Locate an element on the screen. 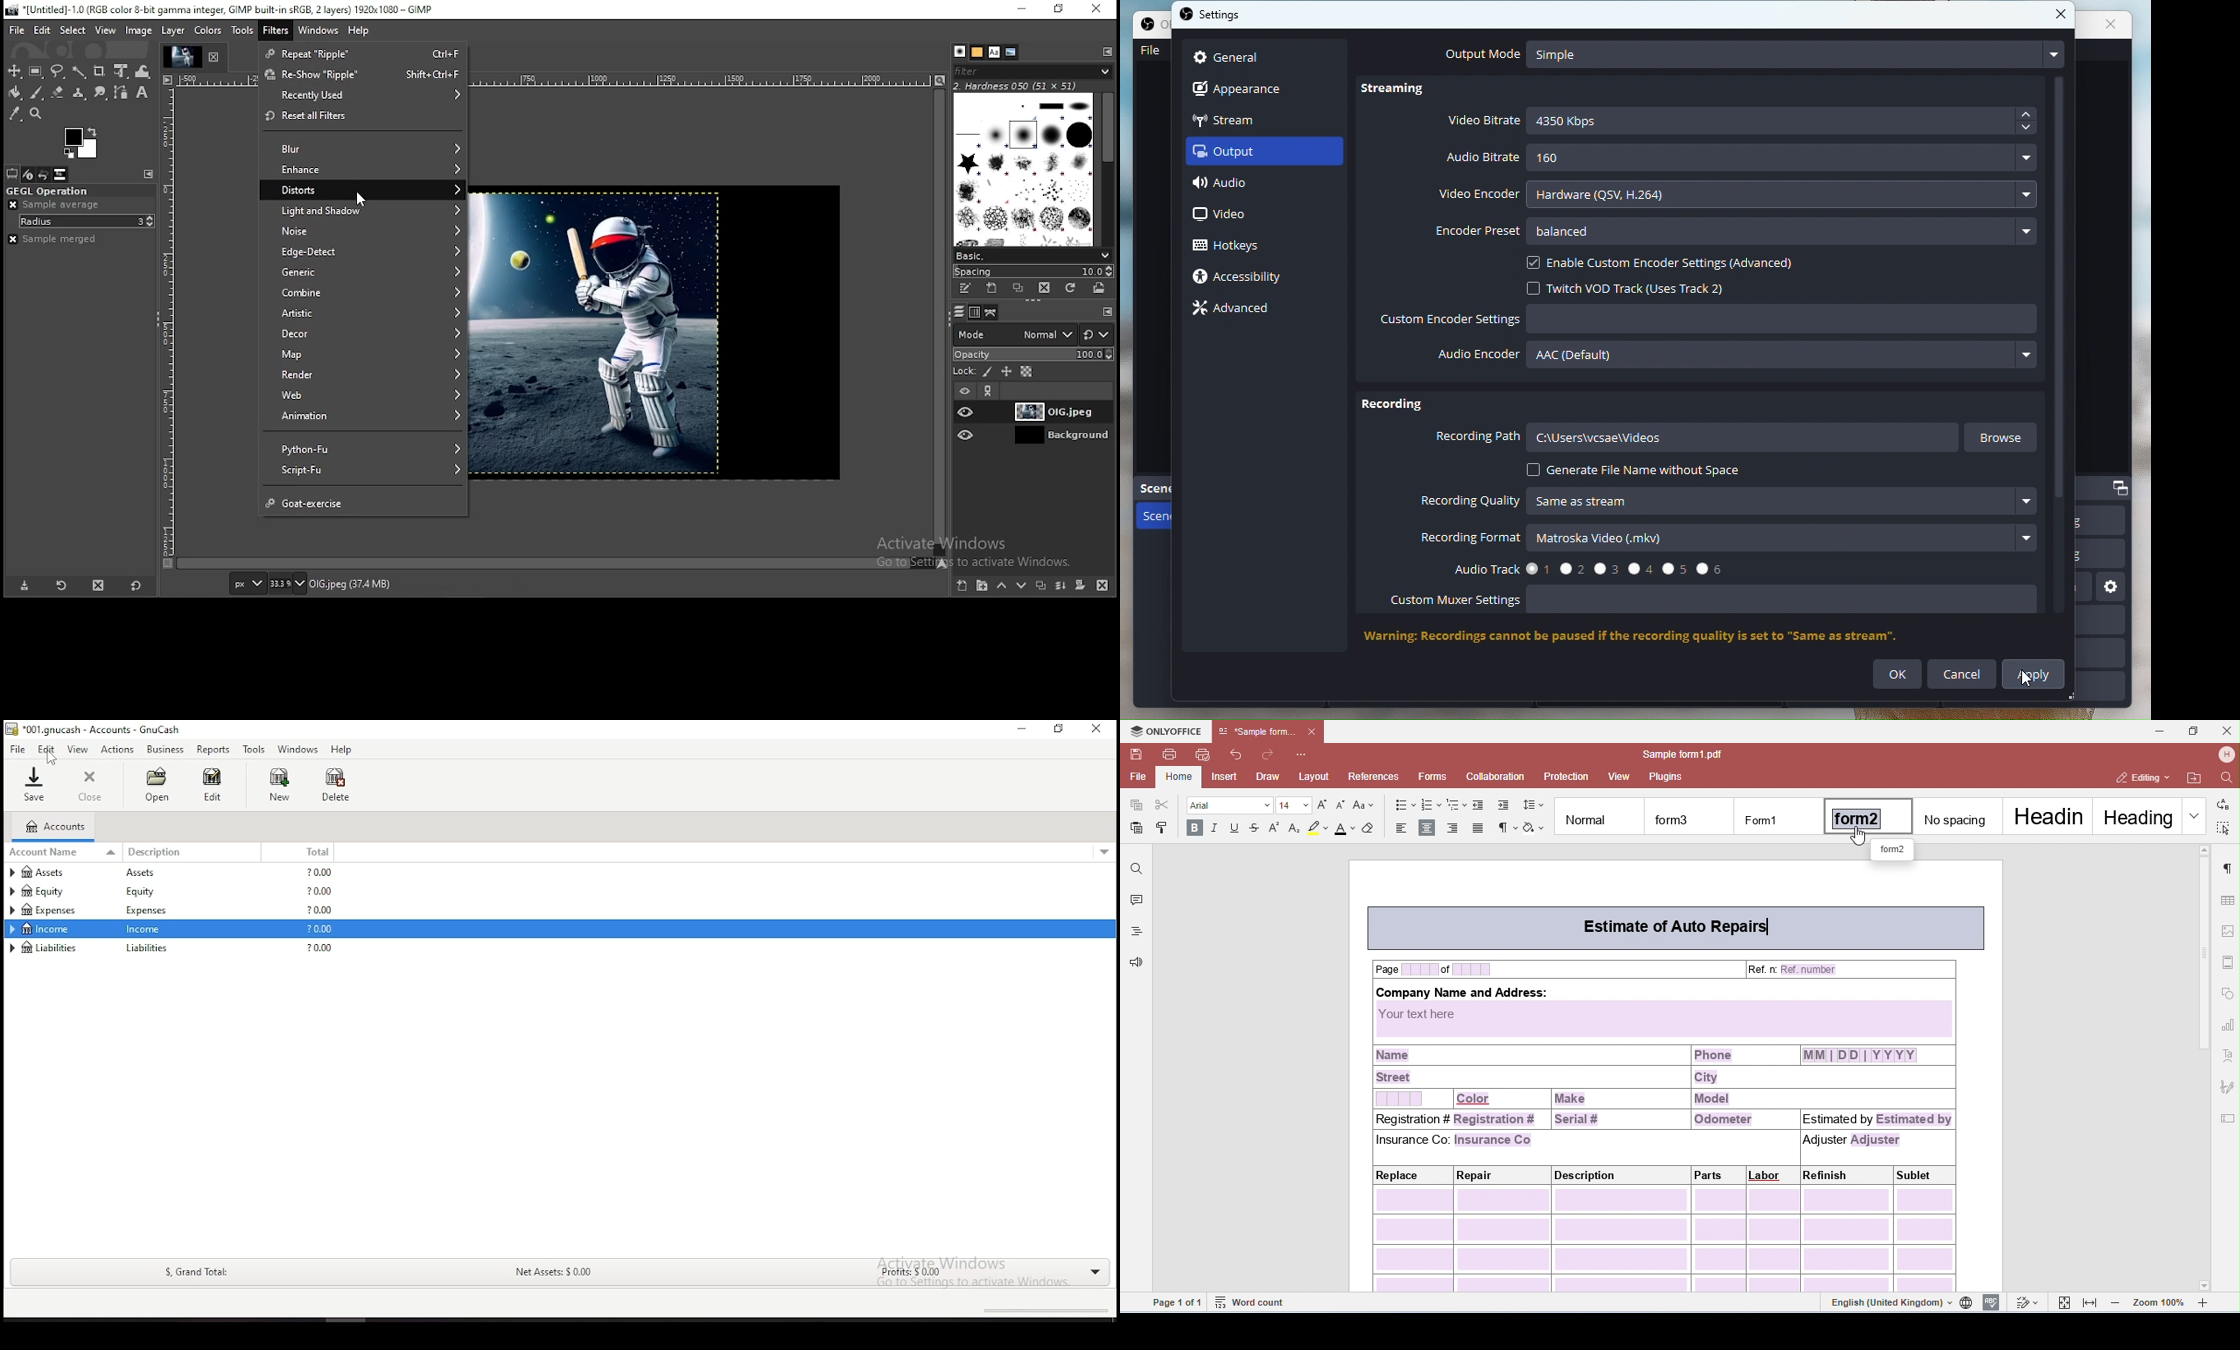  script fu is located at coordinates (365, 471).